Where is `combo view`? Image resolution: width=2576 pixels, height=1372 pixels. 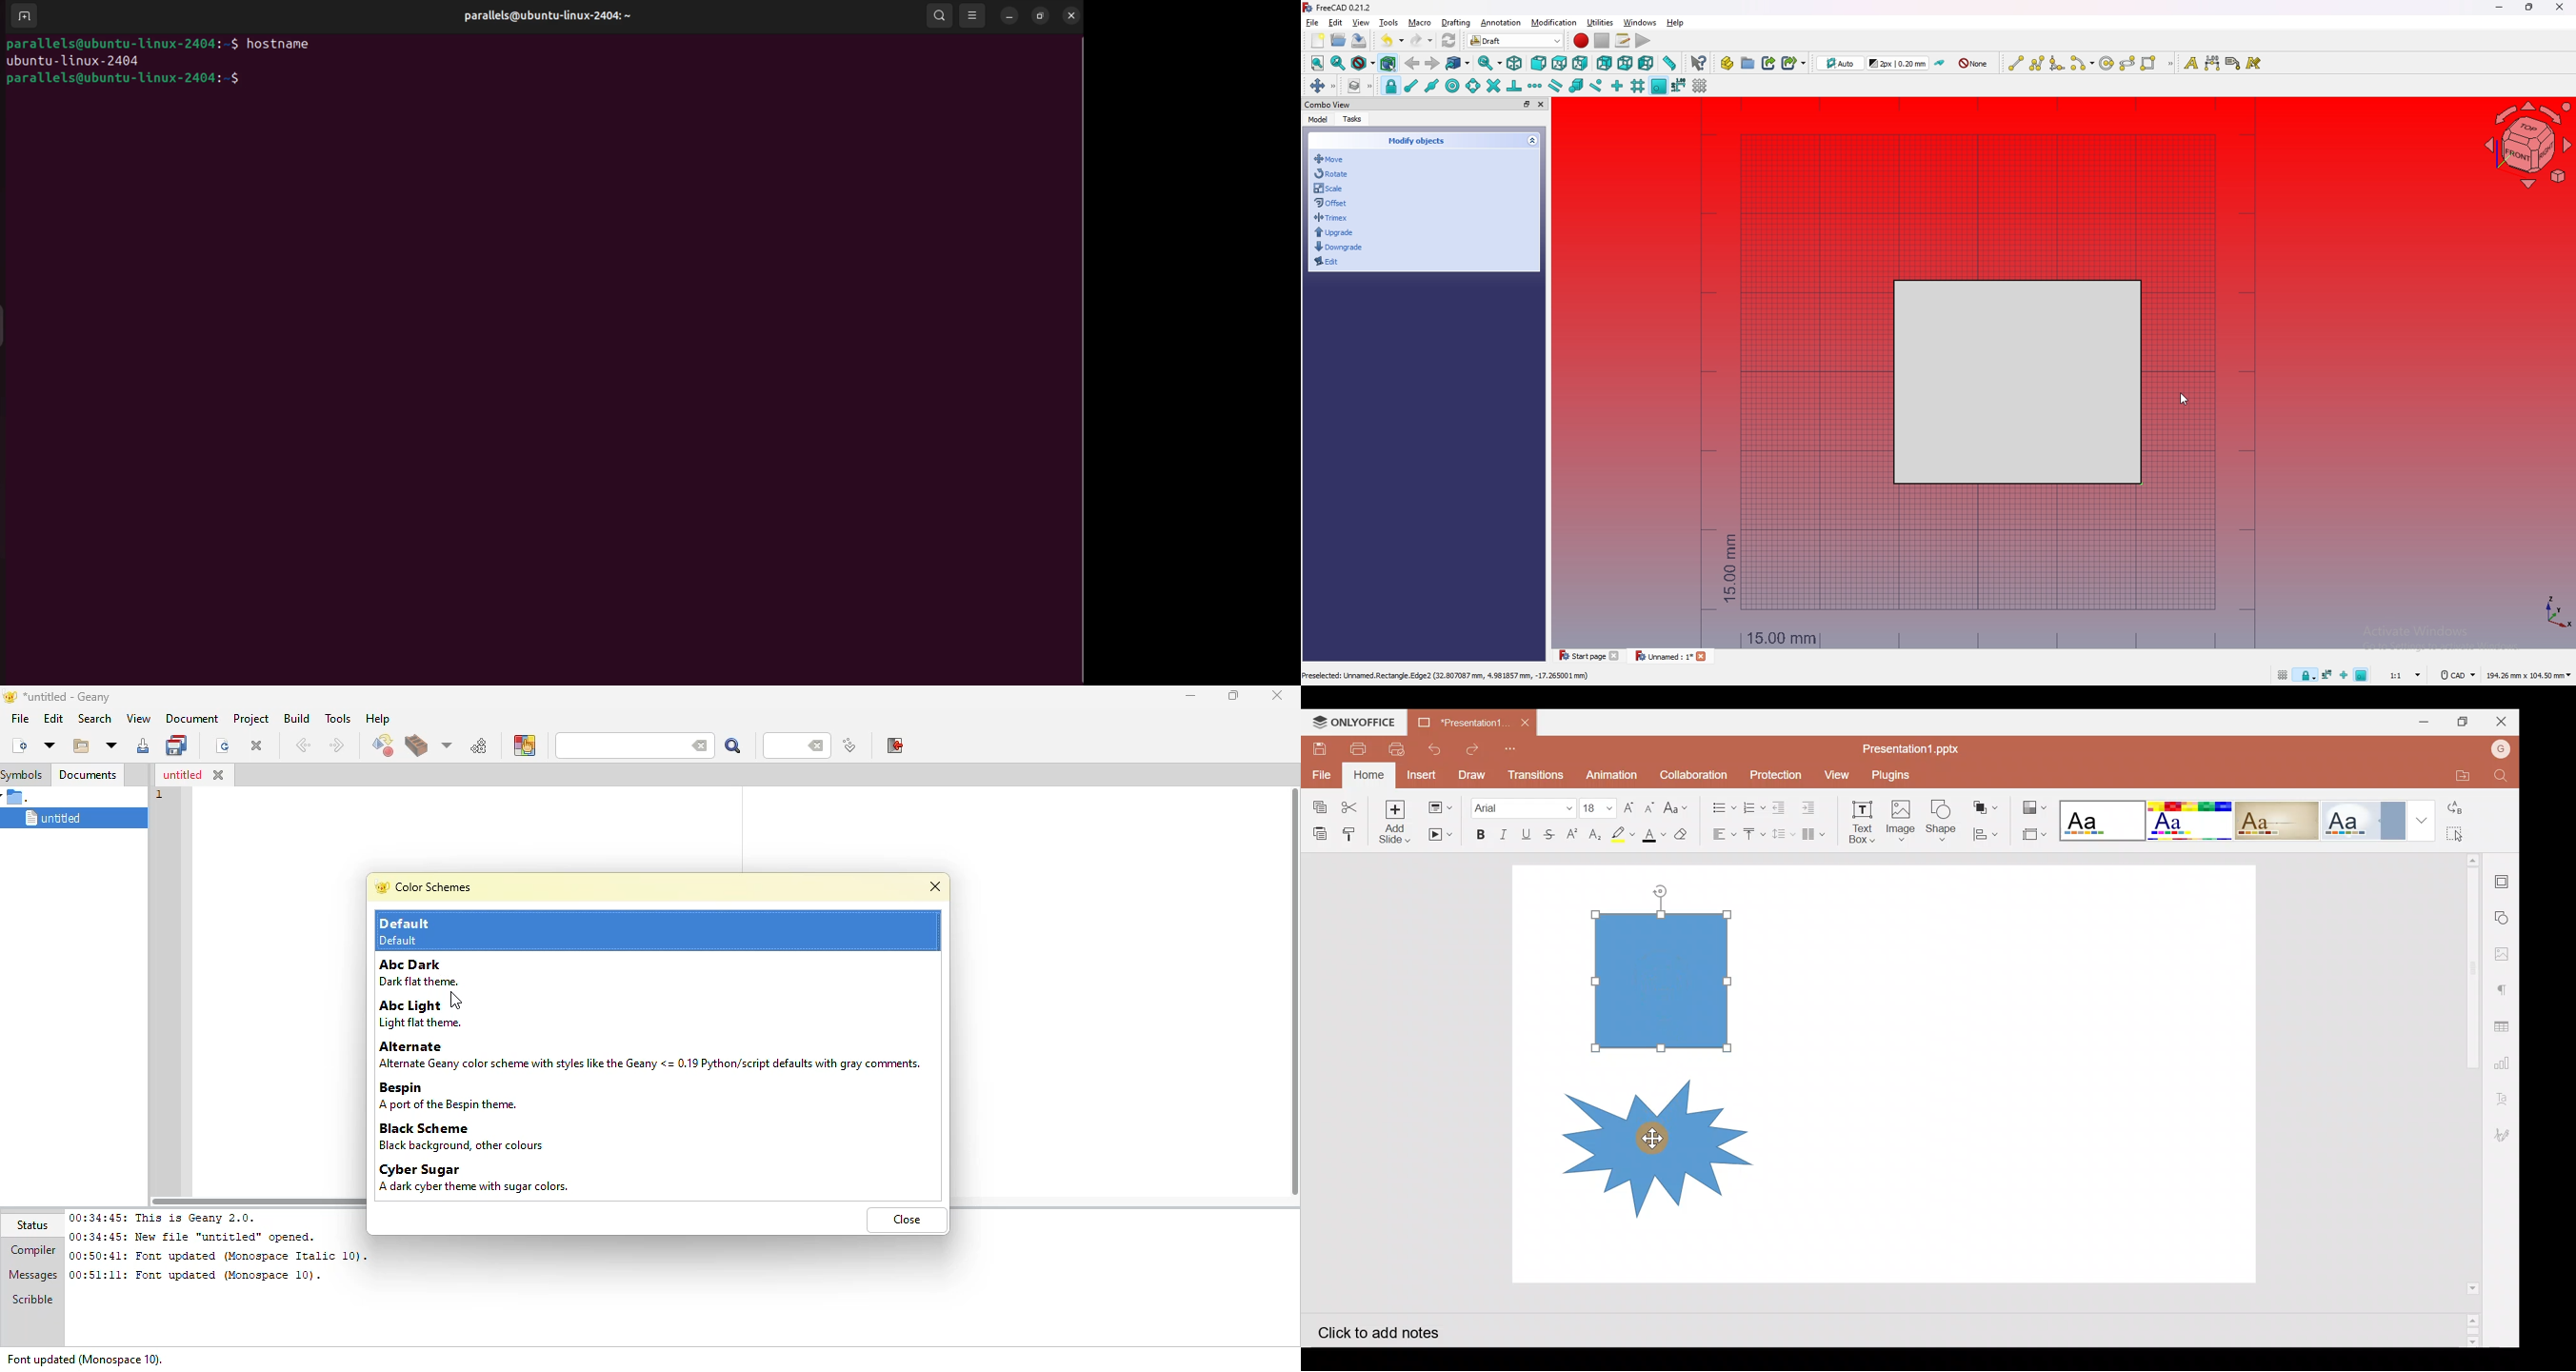
combo view is located at coordinates (1327, 104).